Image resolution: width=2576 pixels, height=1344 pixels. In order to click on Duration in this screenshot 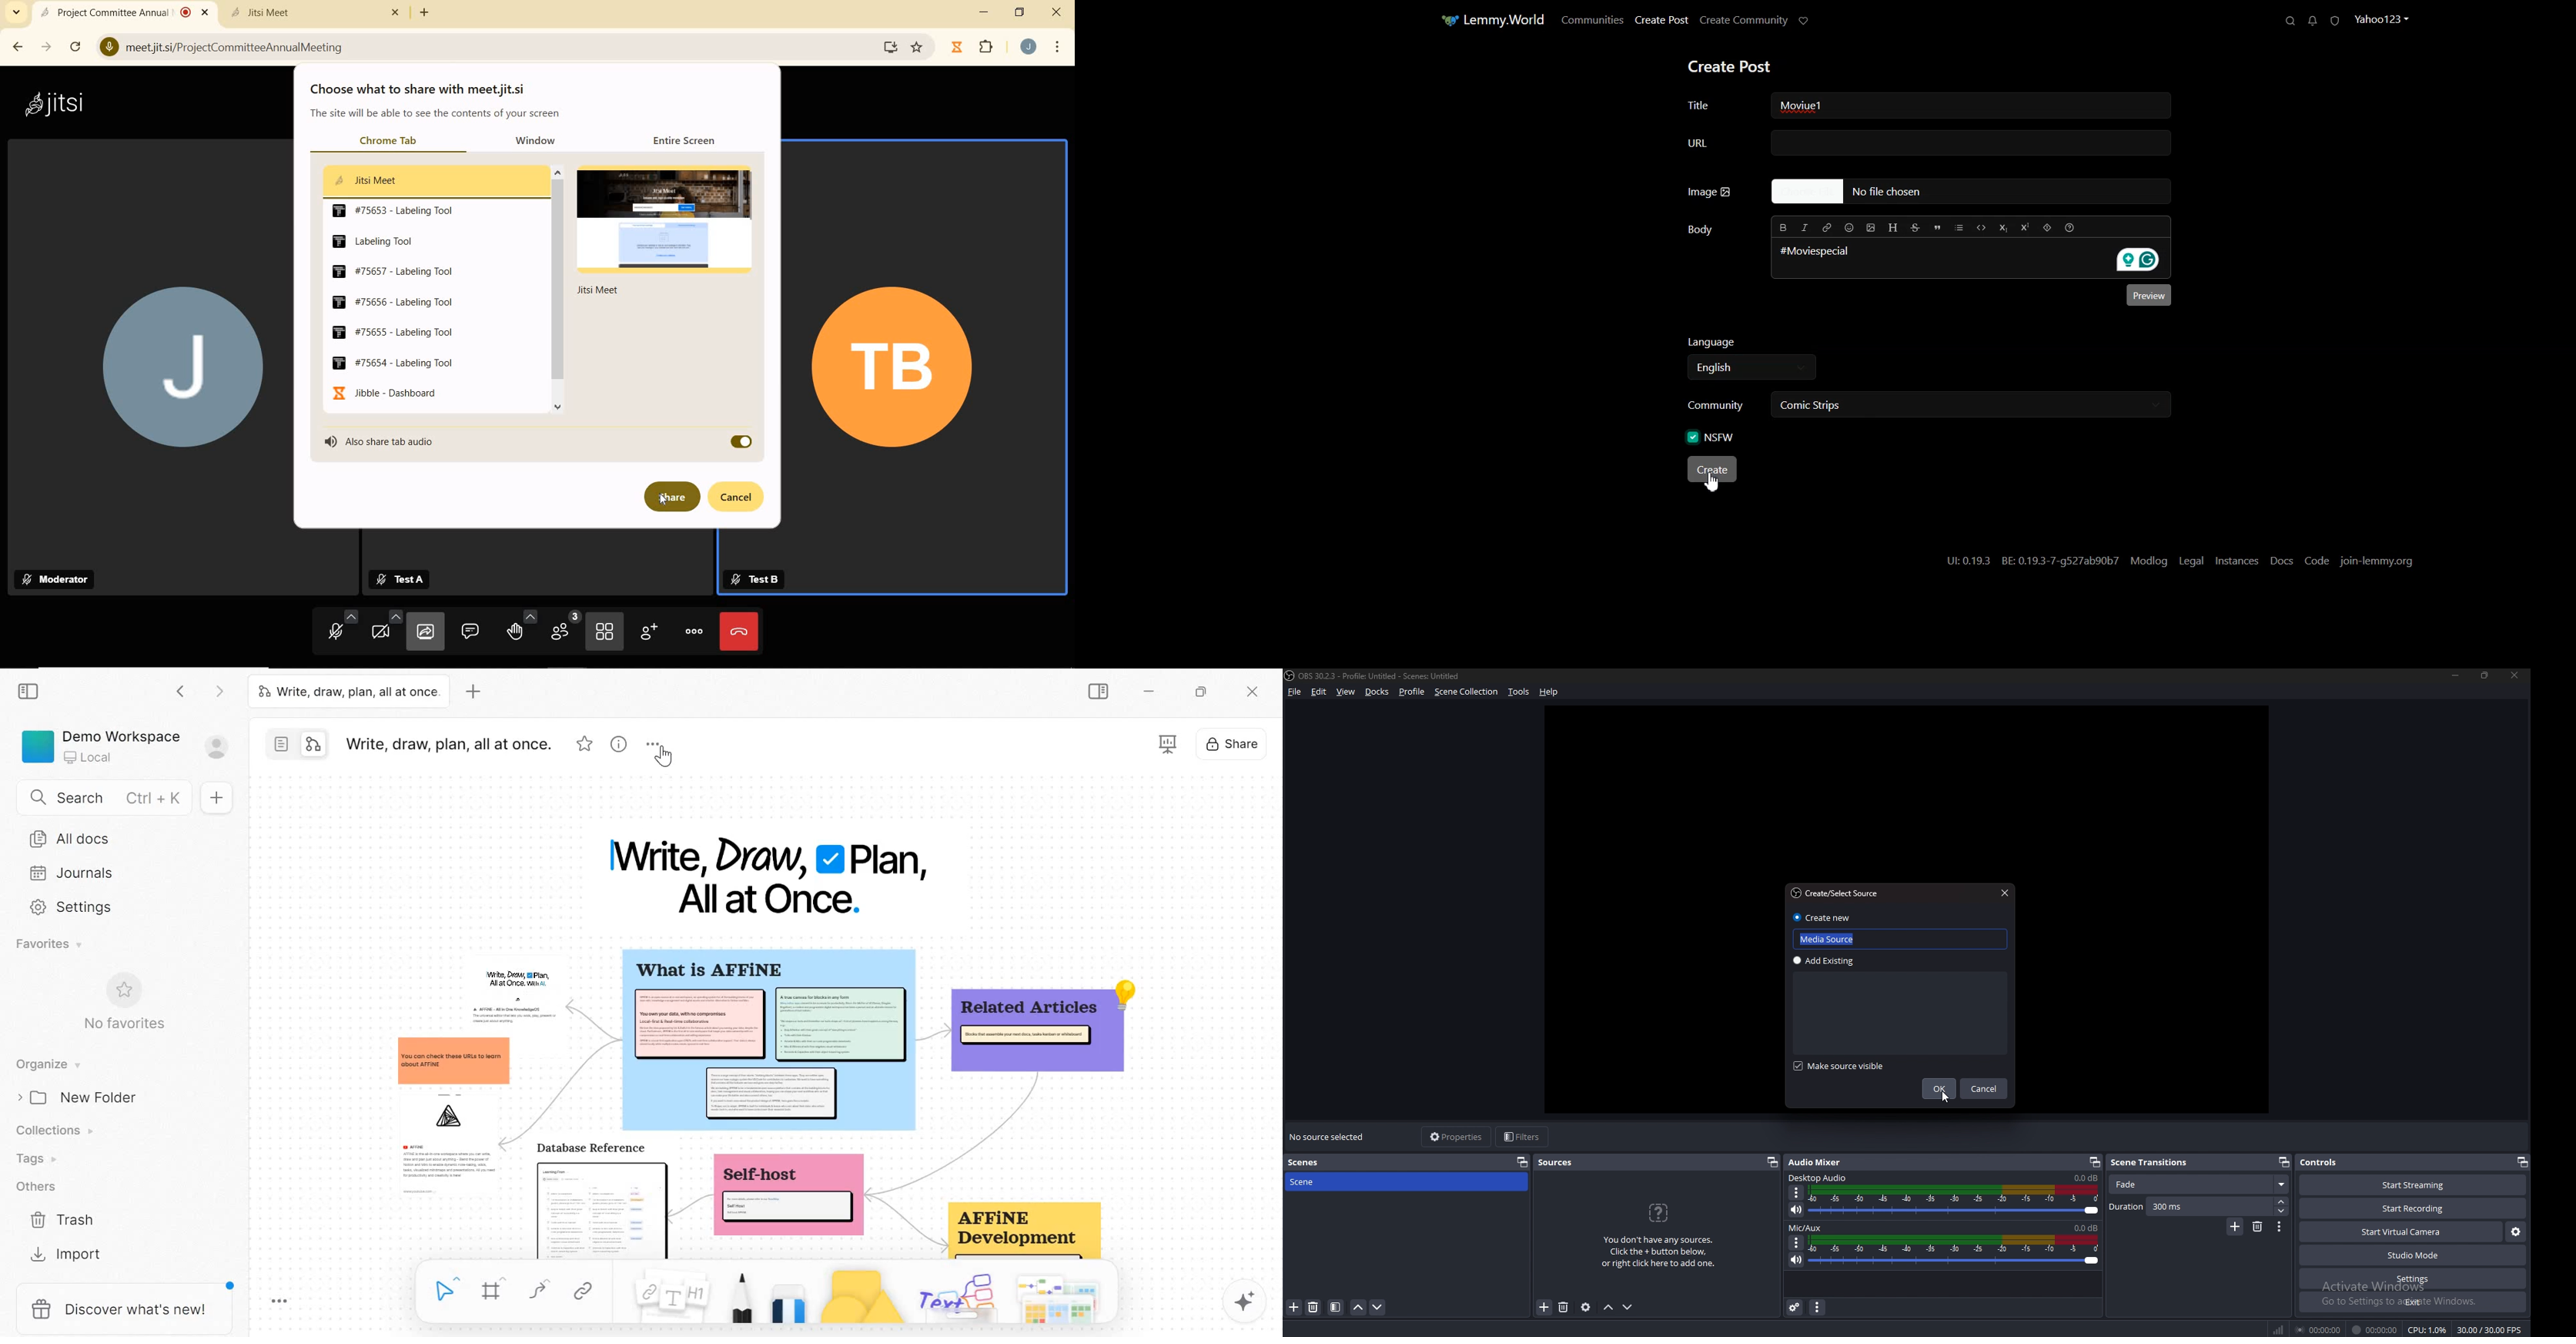, I will do `click(2191, 1206)`.